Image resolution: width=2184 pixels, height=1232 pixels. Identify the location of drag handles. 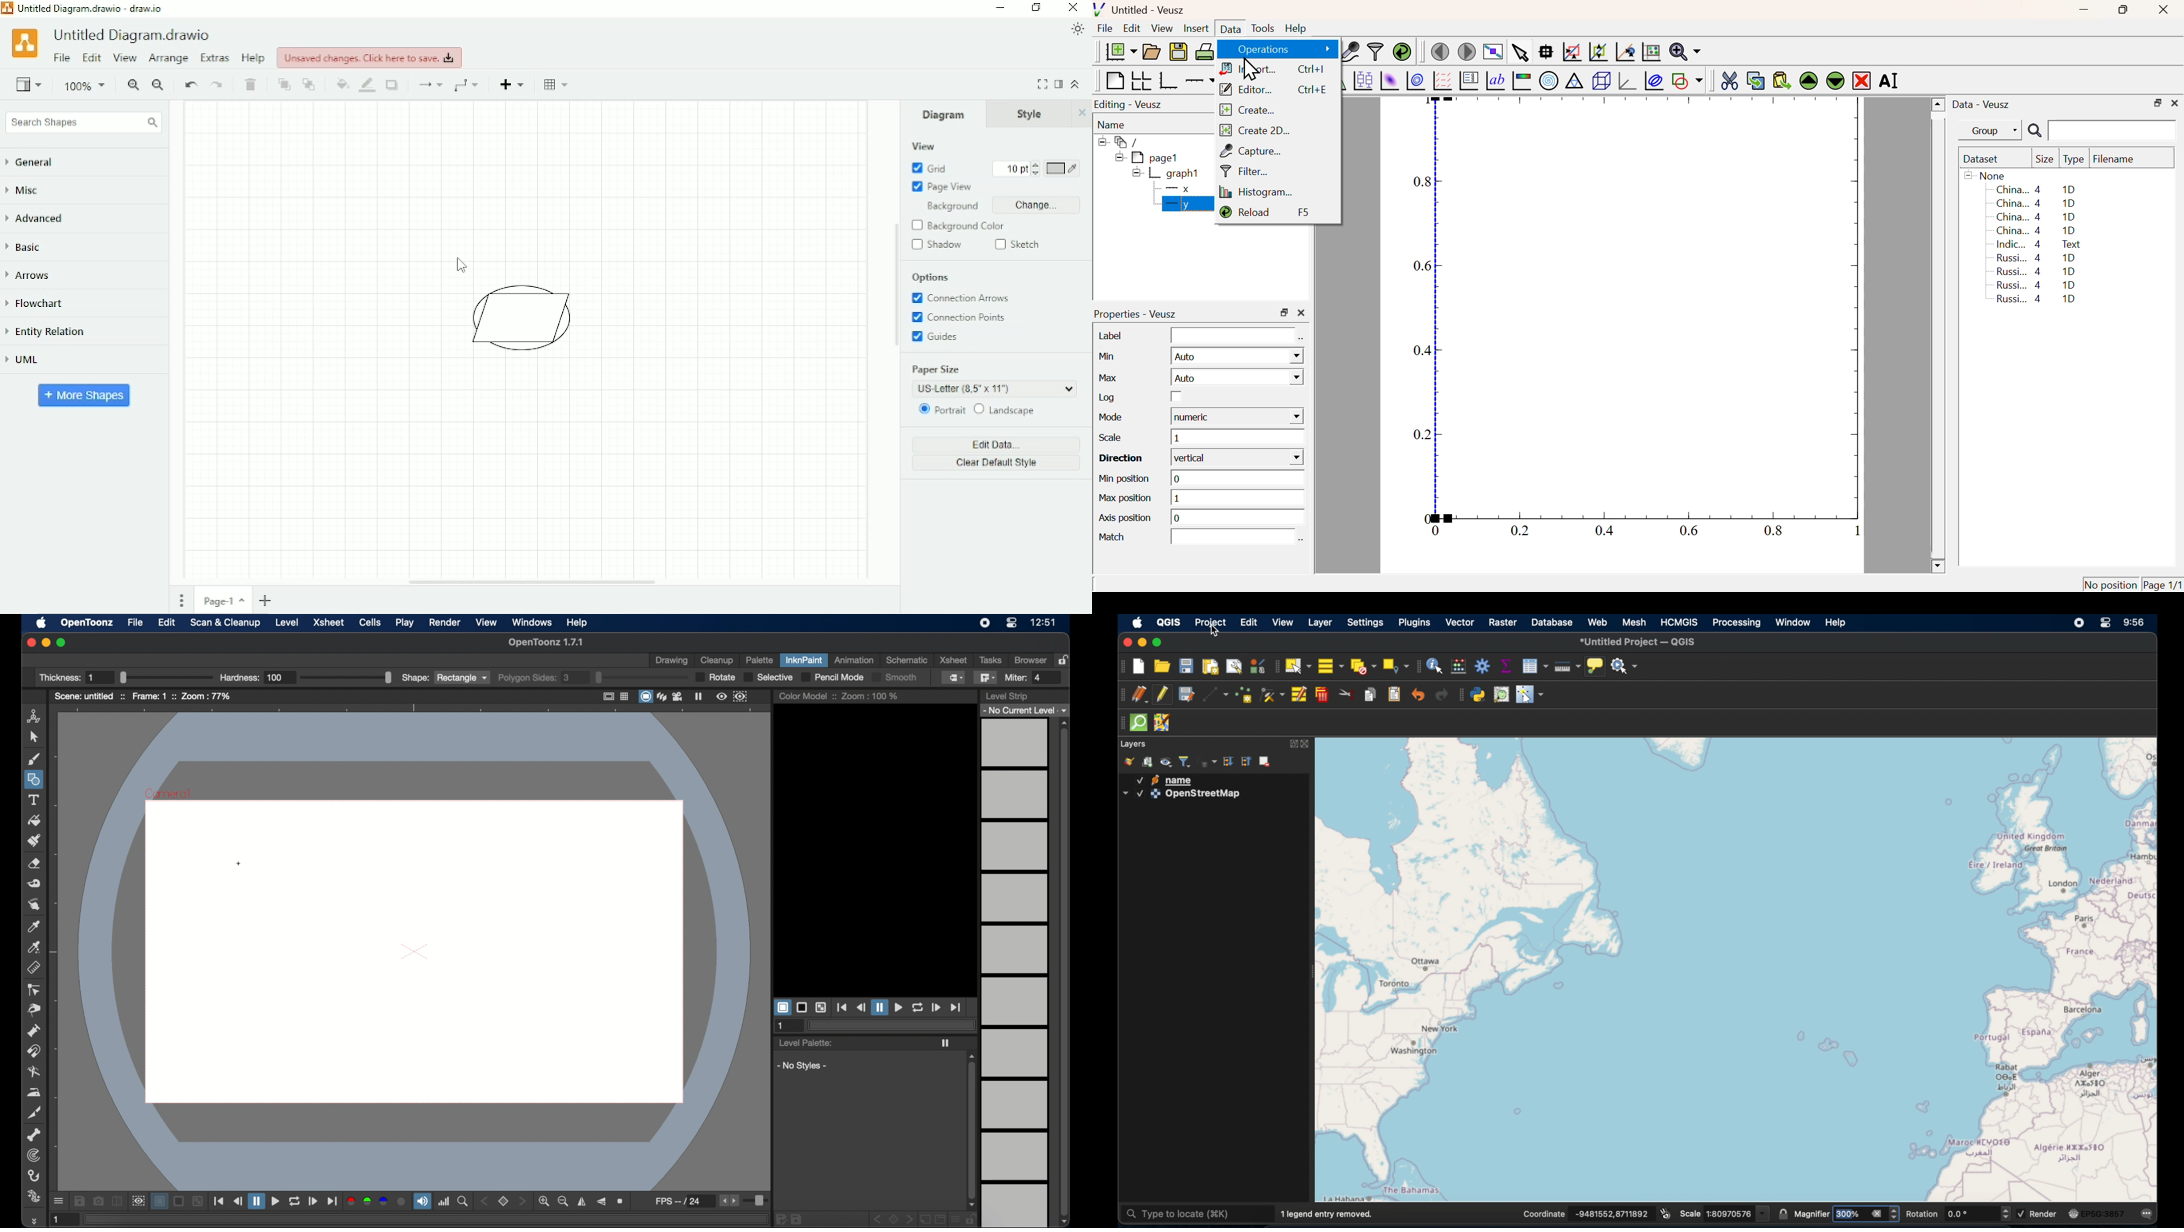
(1119, 724).